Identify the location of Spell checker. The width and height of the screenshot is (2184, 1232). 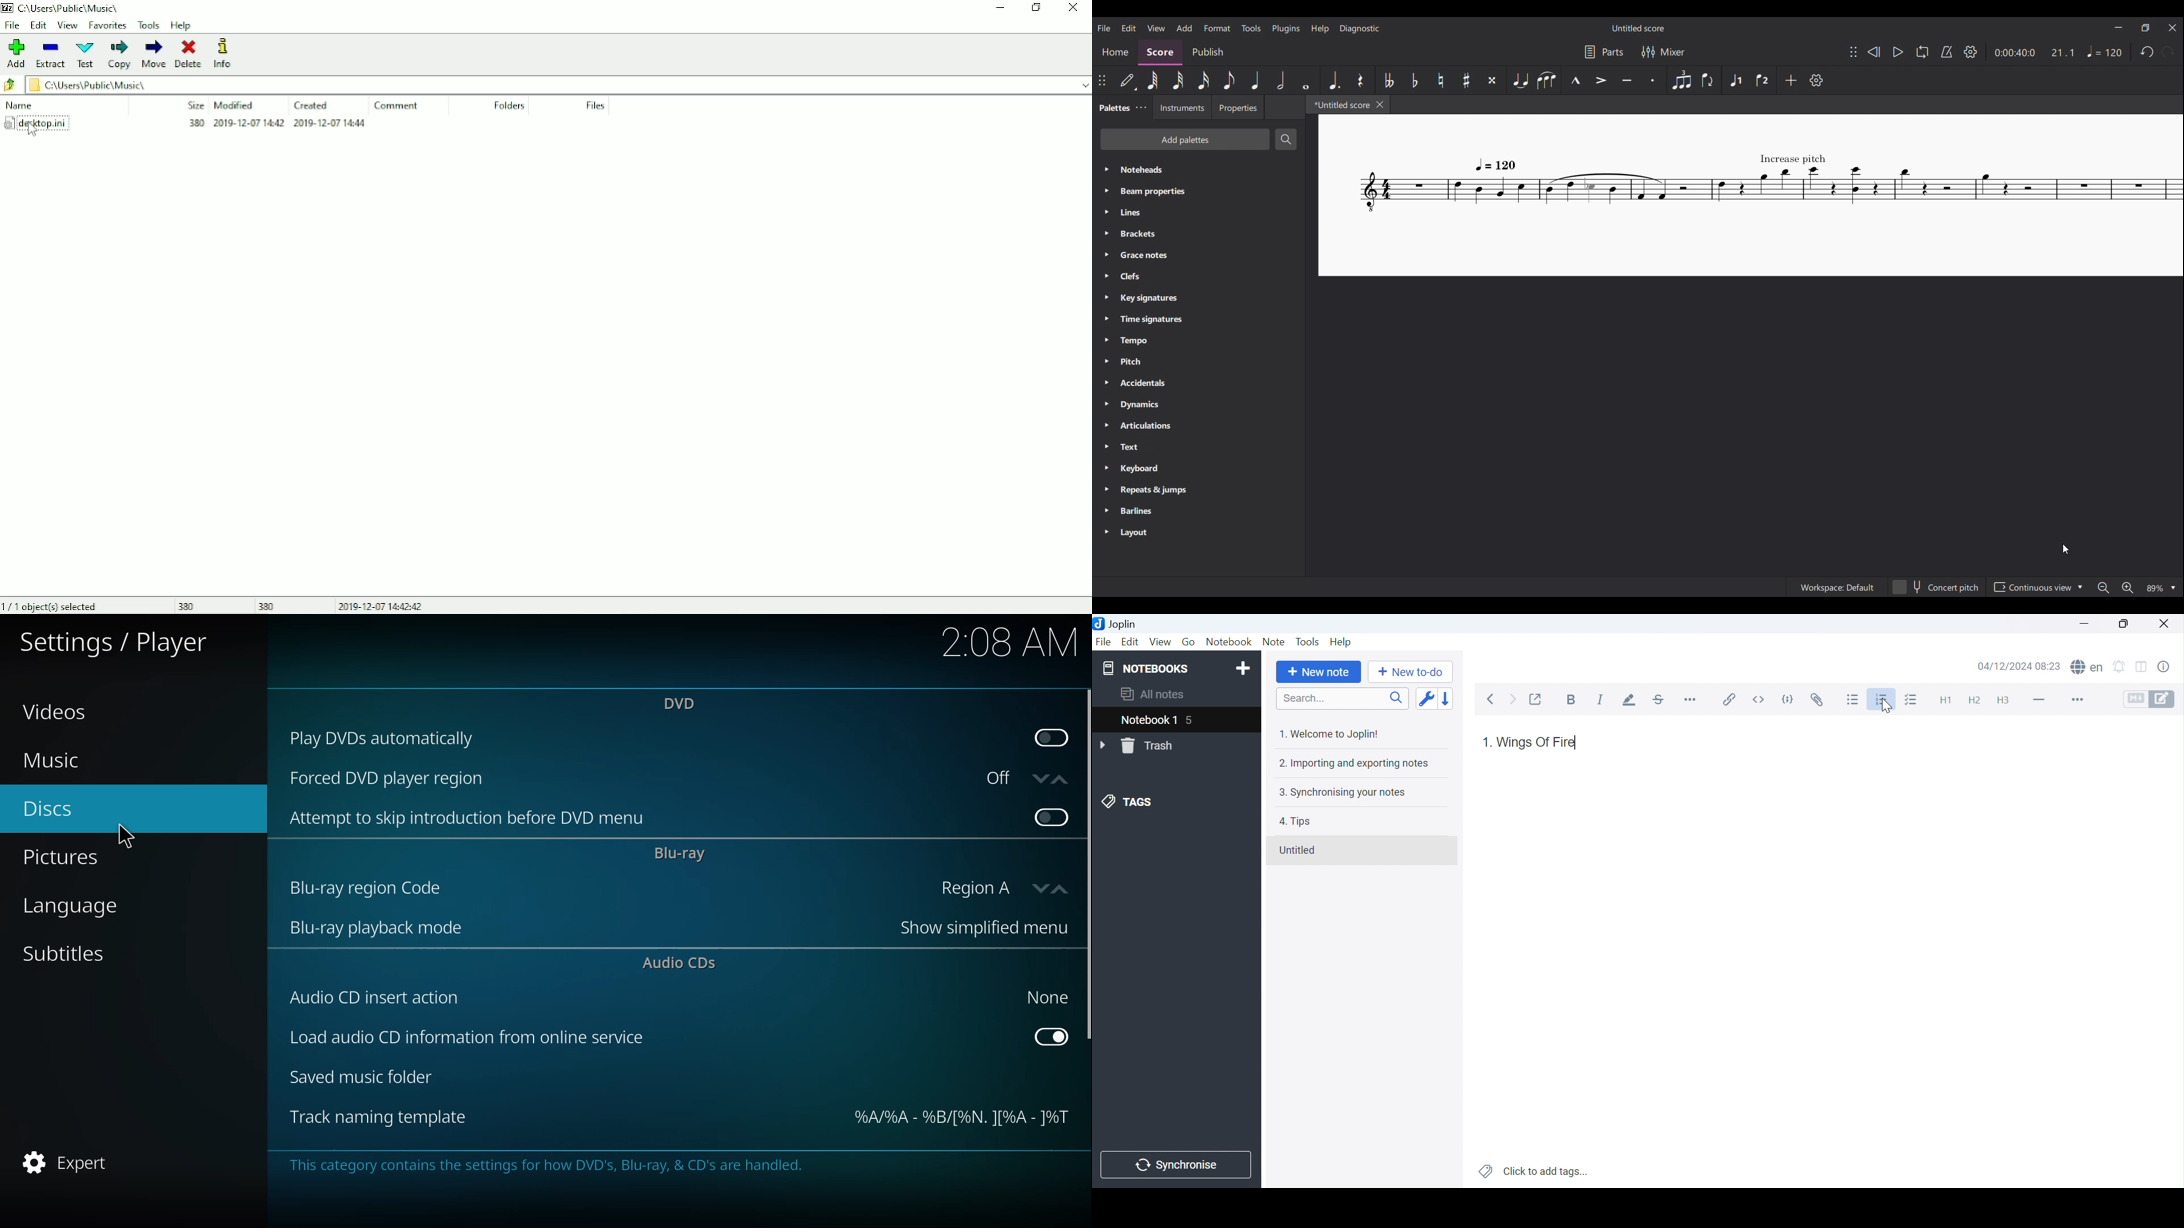
(2088, 666).